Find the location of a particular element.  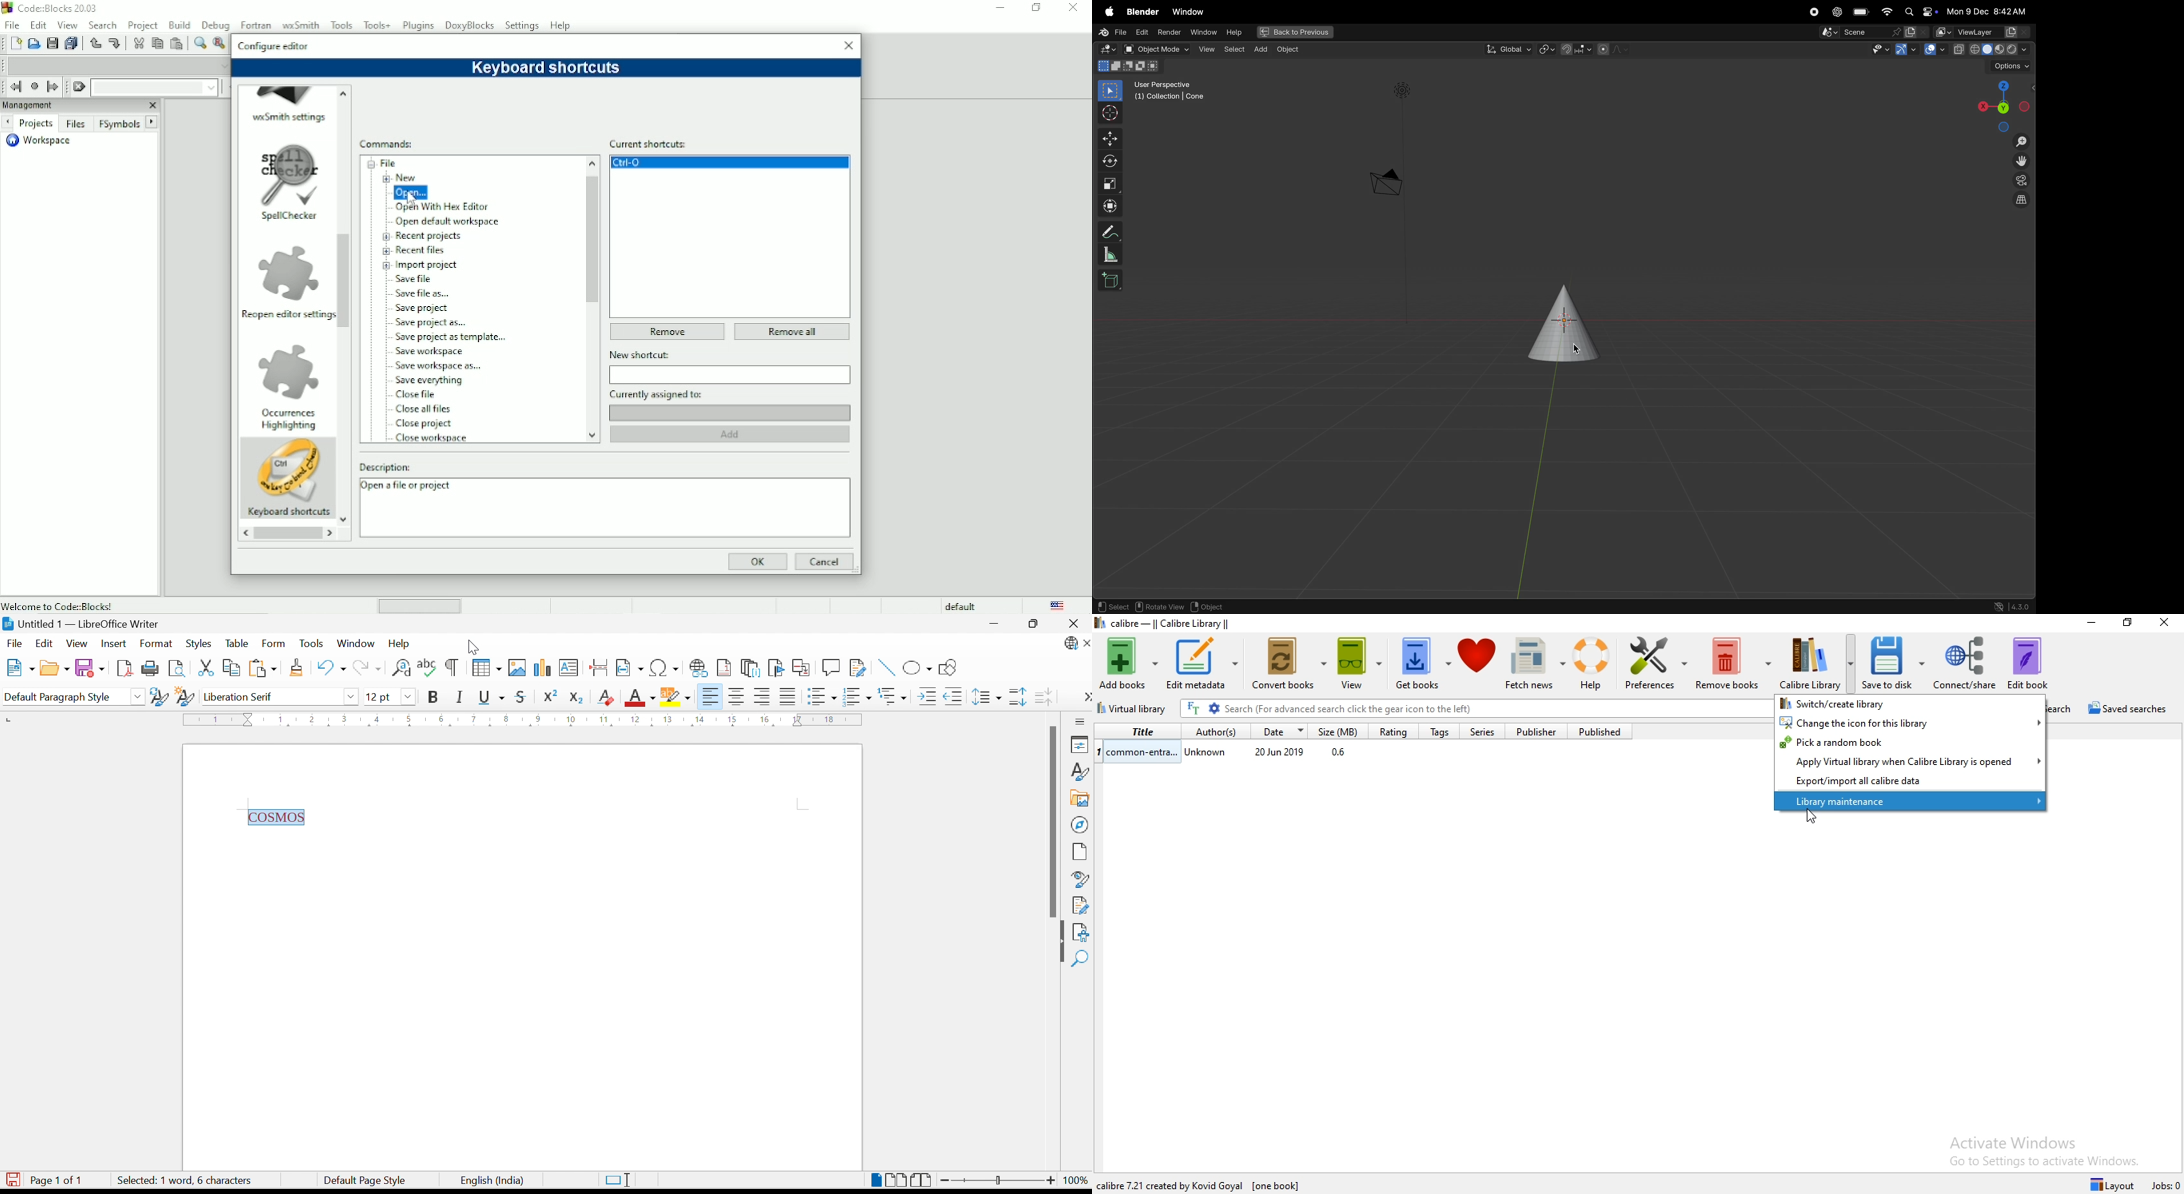

Decrease Indent is located at coordinates (953, 697).